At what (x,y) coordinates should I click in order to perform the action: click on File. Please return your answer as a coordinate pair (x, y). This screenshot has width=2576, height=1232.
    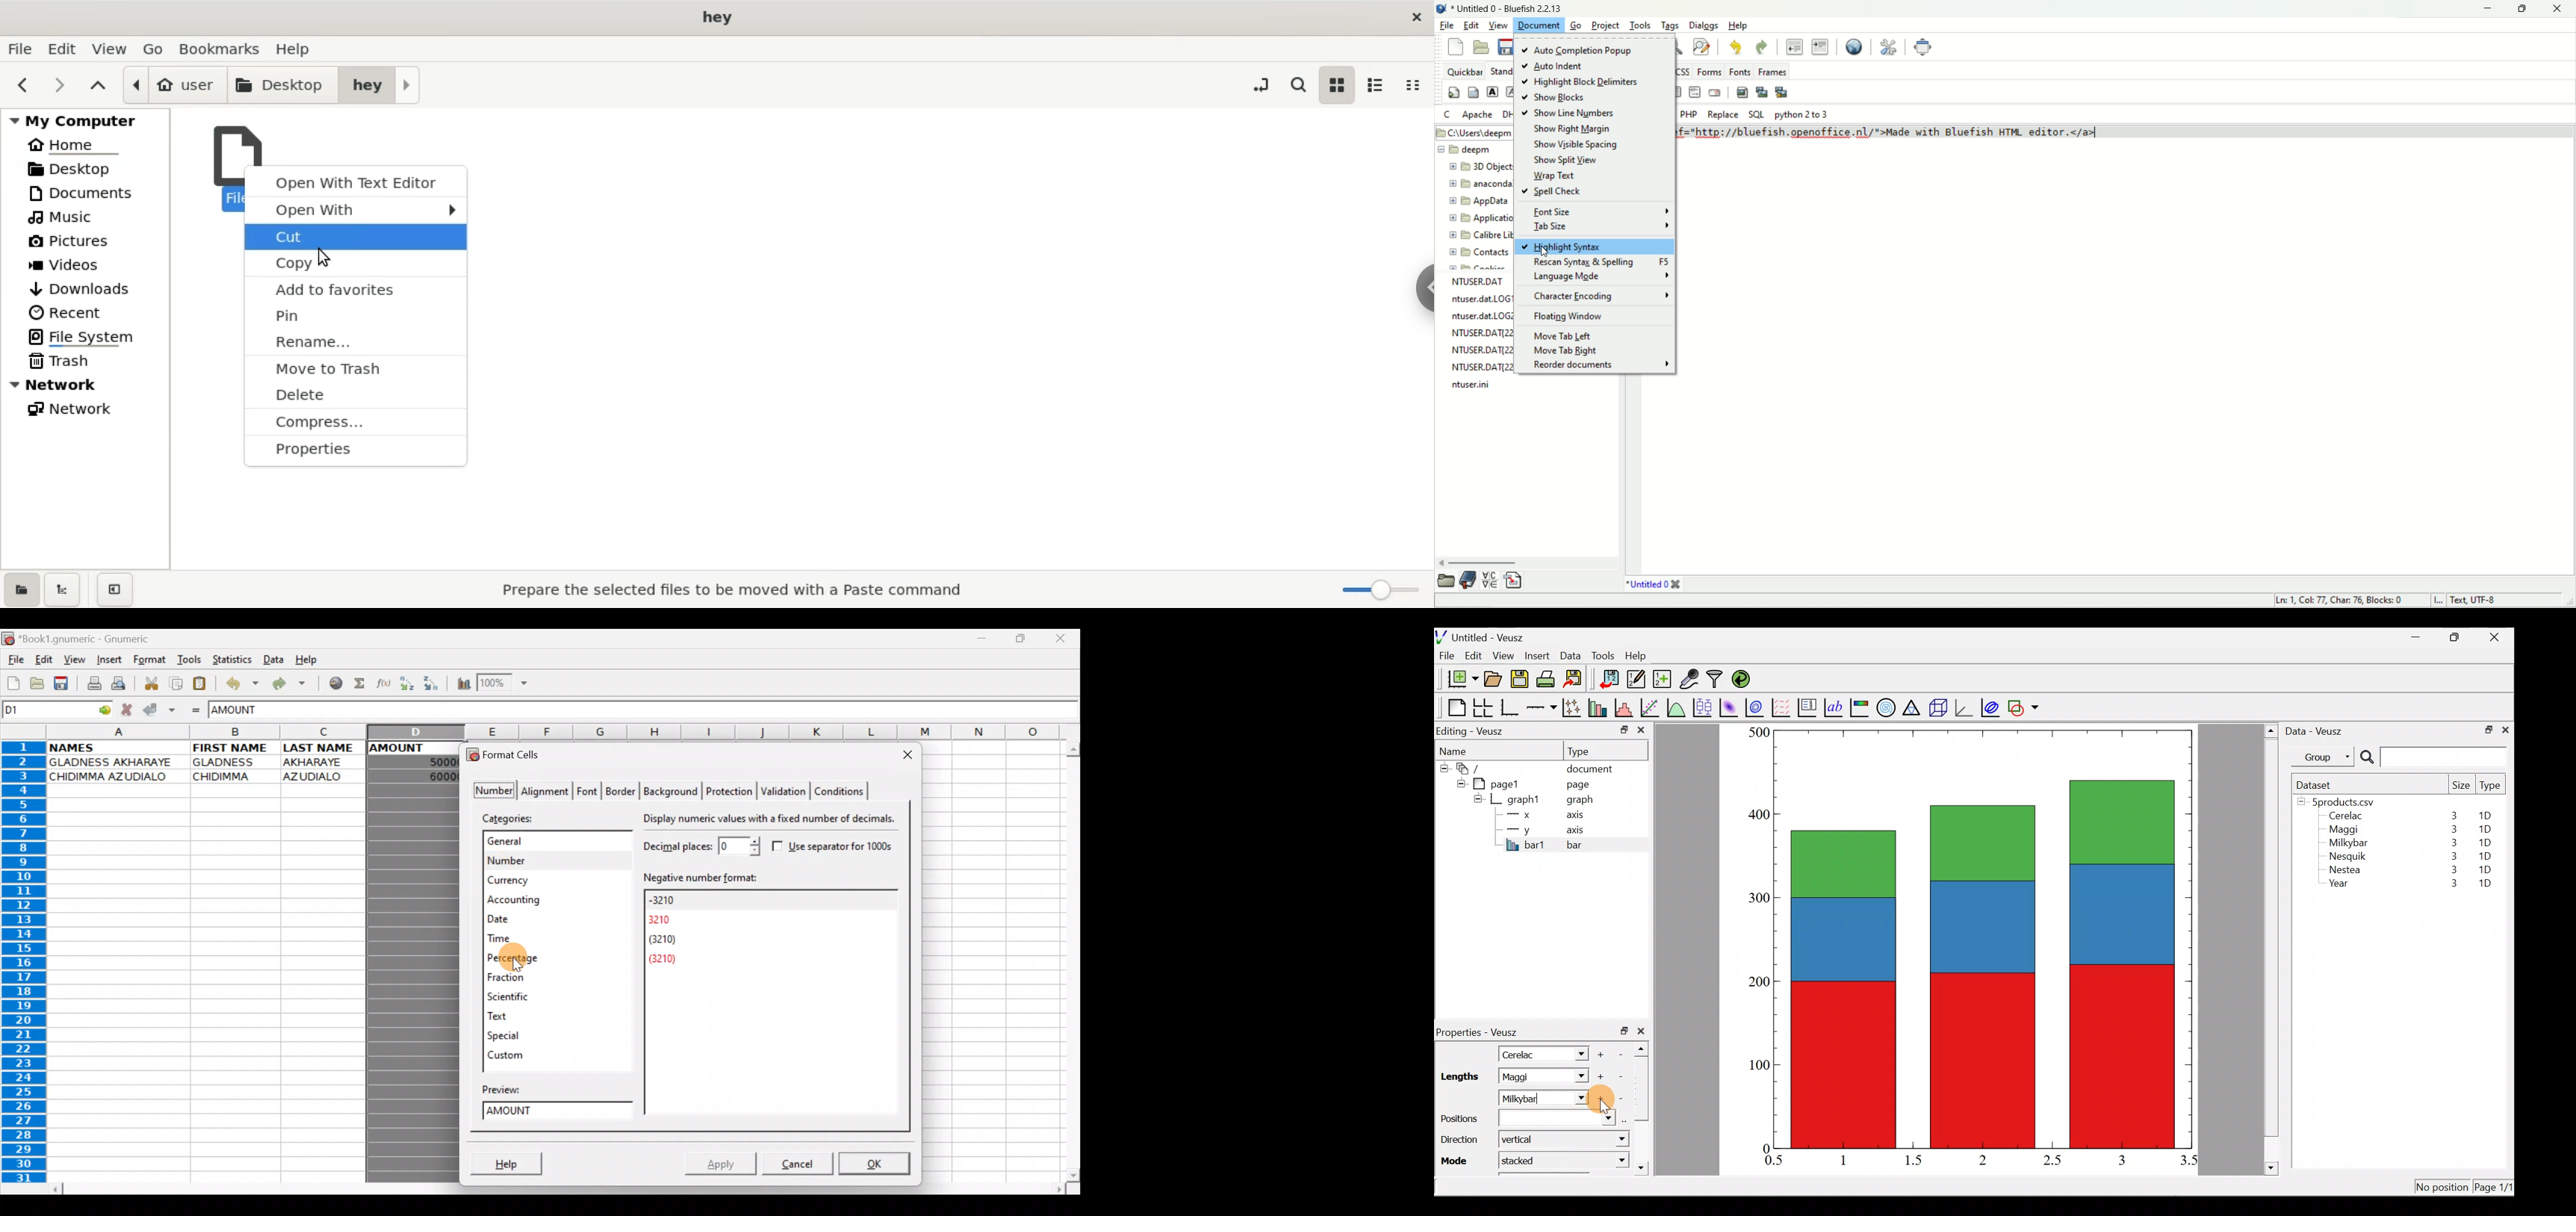
    Looking at the image, I should click on (15, 660).